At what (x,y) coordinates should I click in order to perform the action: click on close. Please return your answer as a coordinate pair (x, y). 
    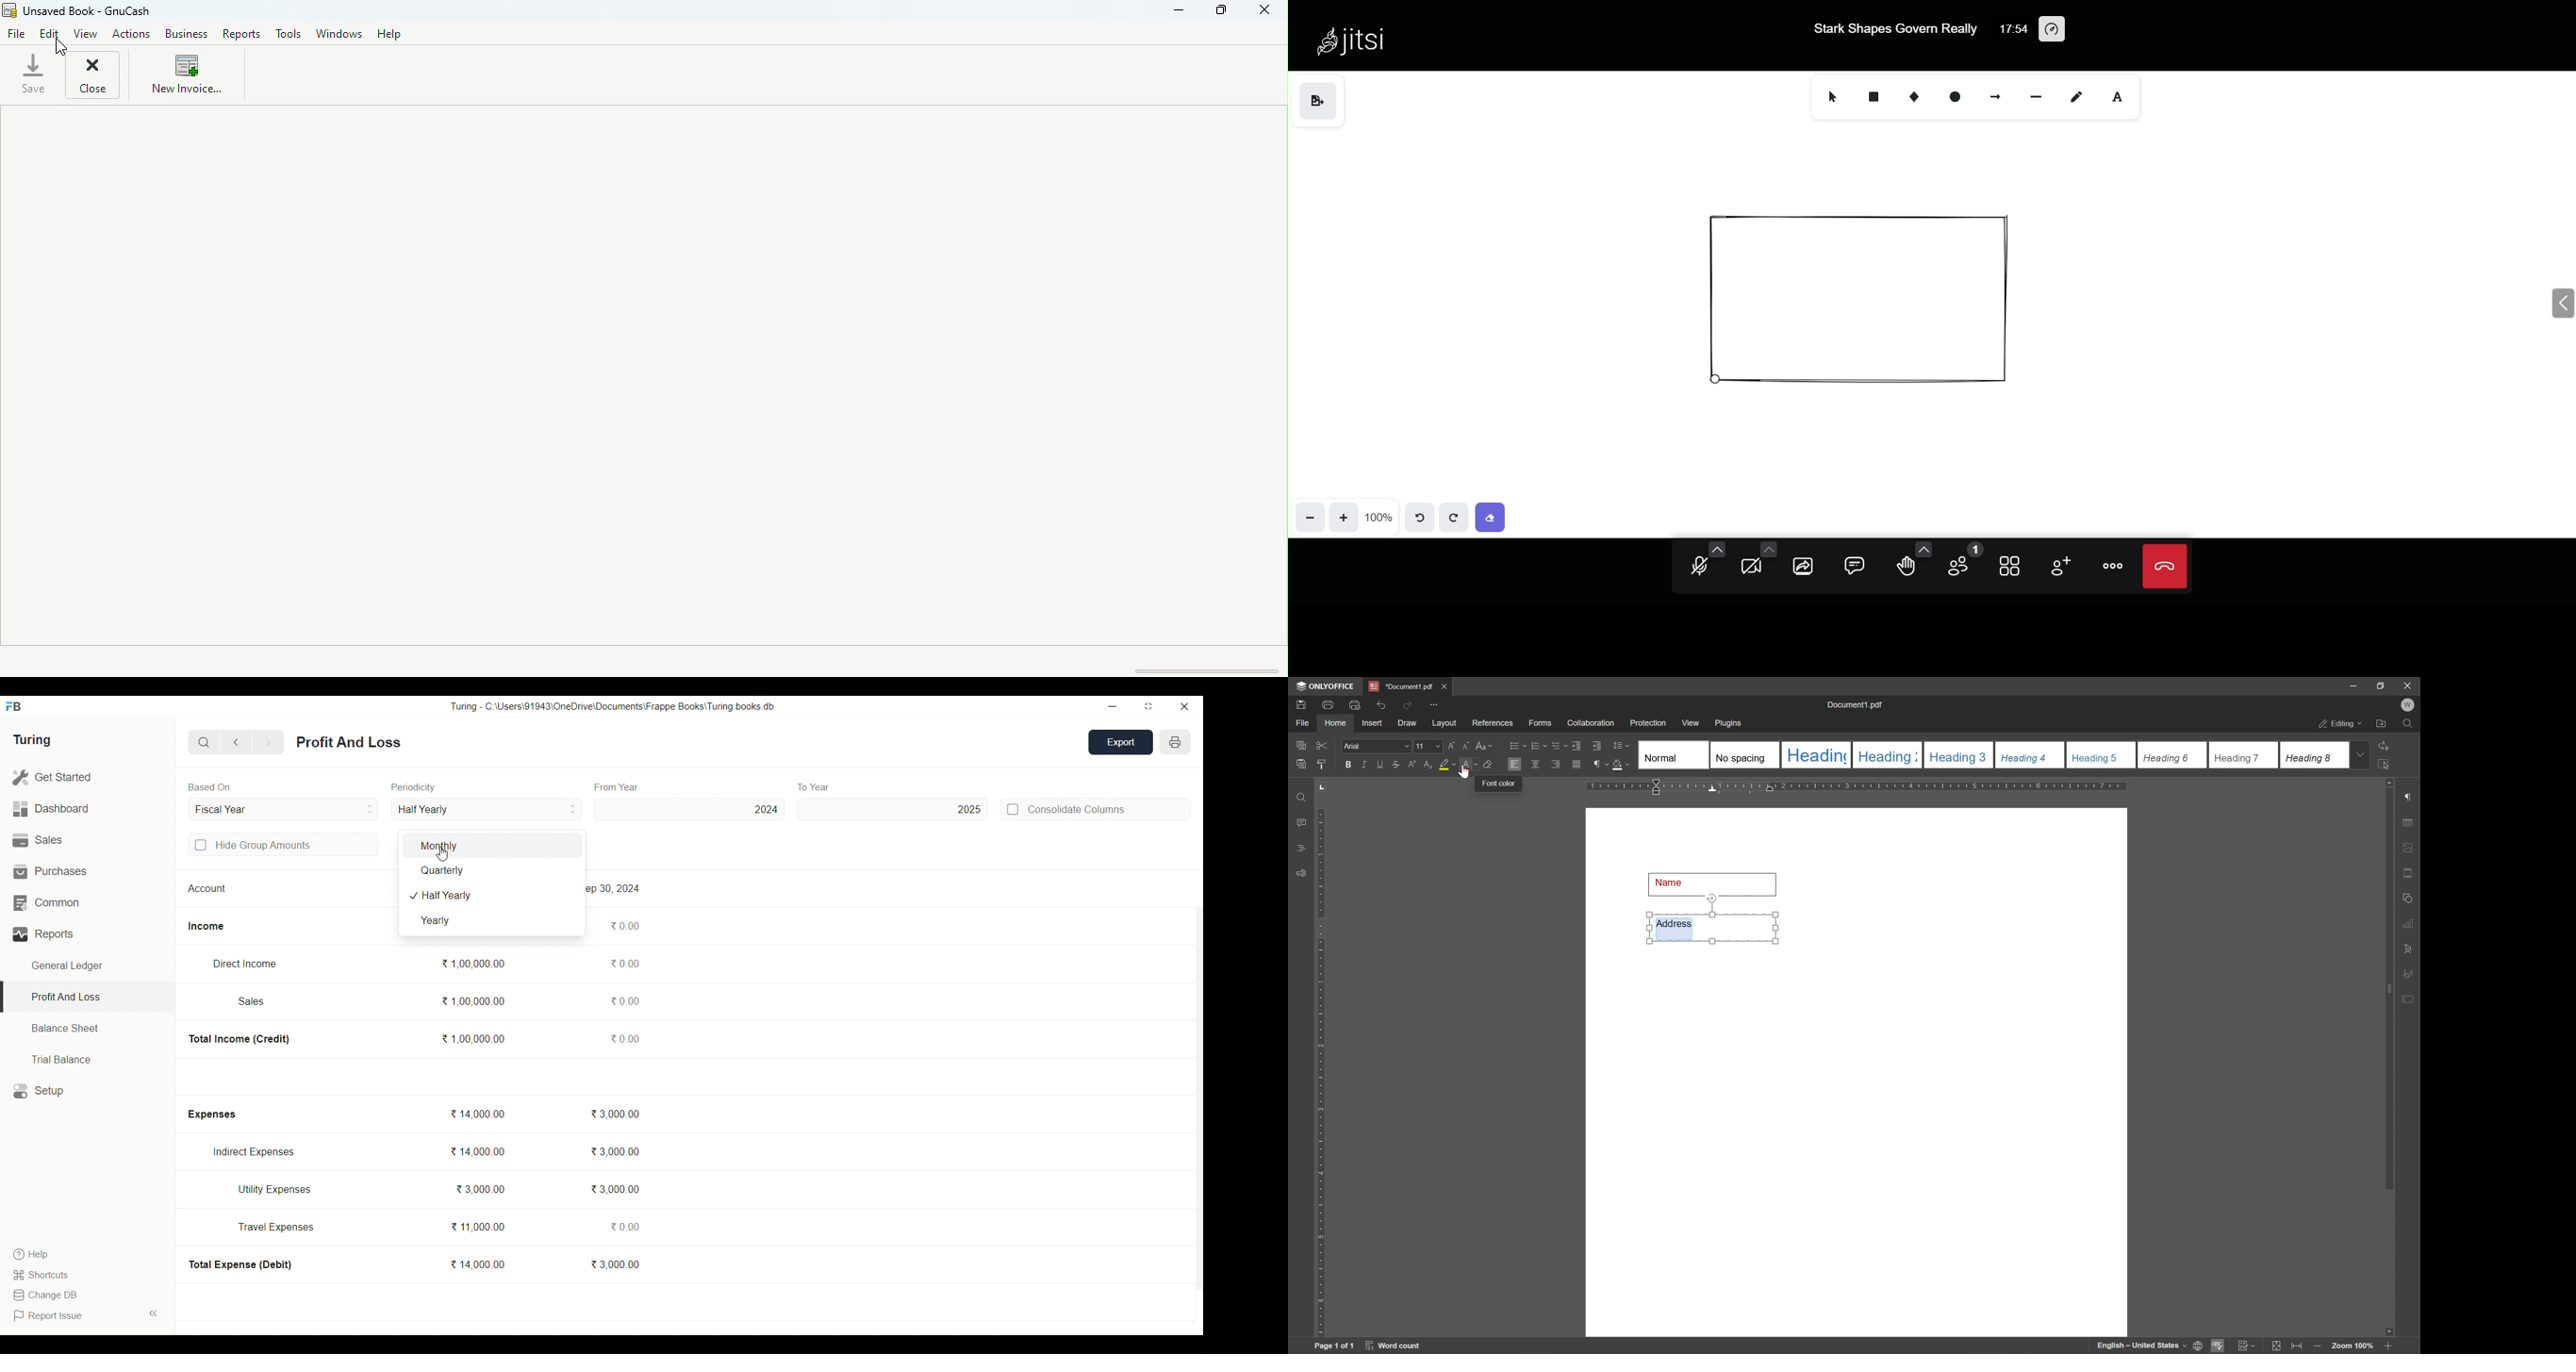
    Looking at the image, I should click on (2409, 686).